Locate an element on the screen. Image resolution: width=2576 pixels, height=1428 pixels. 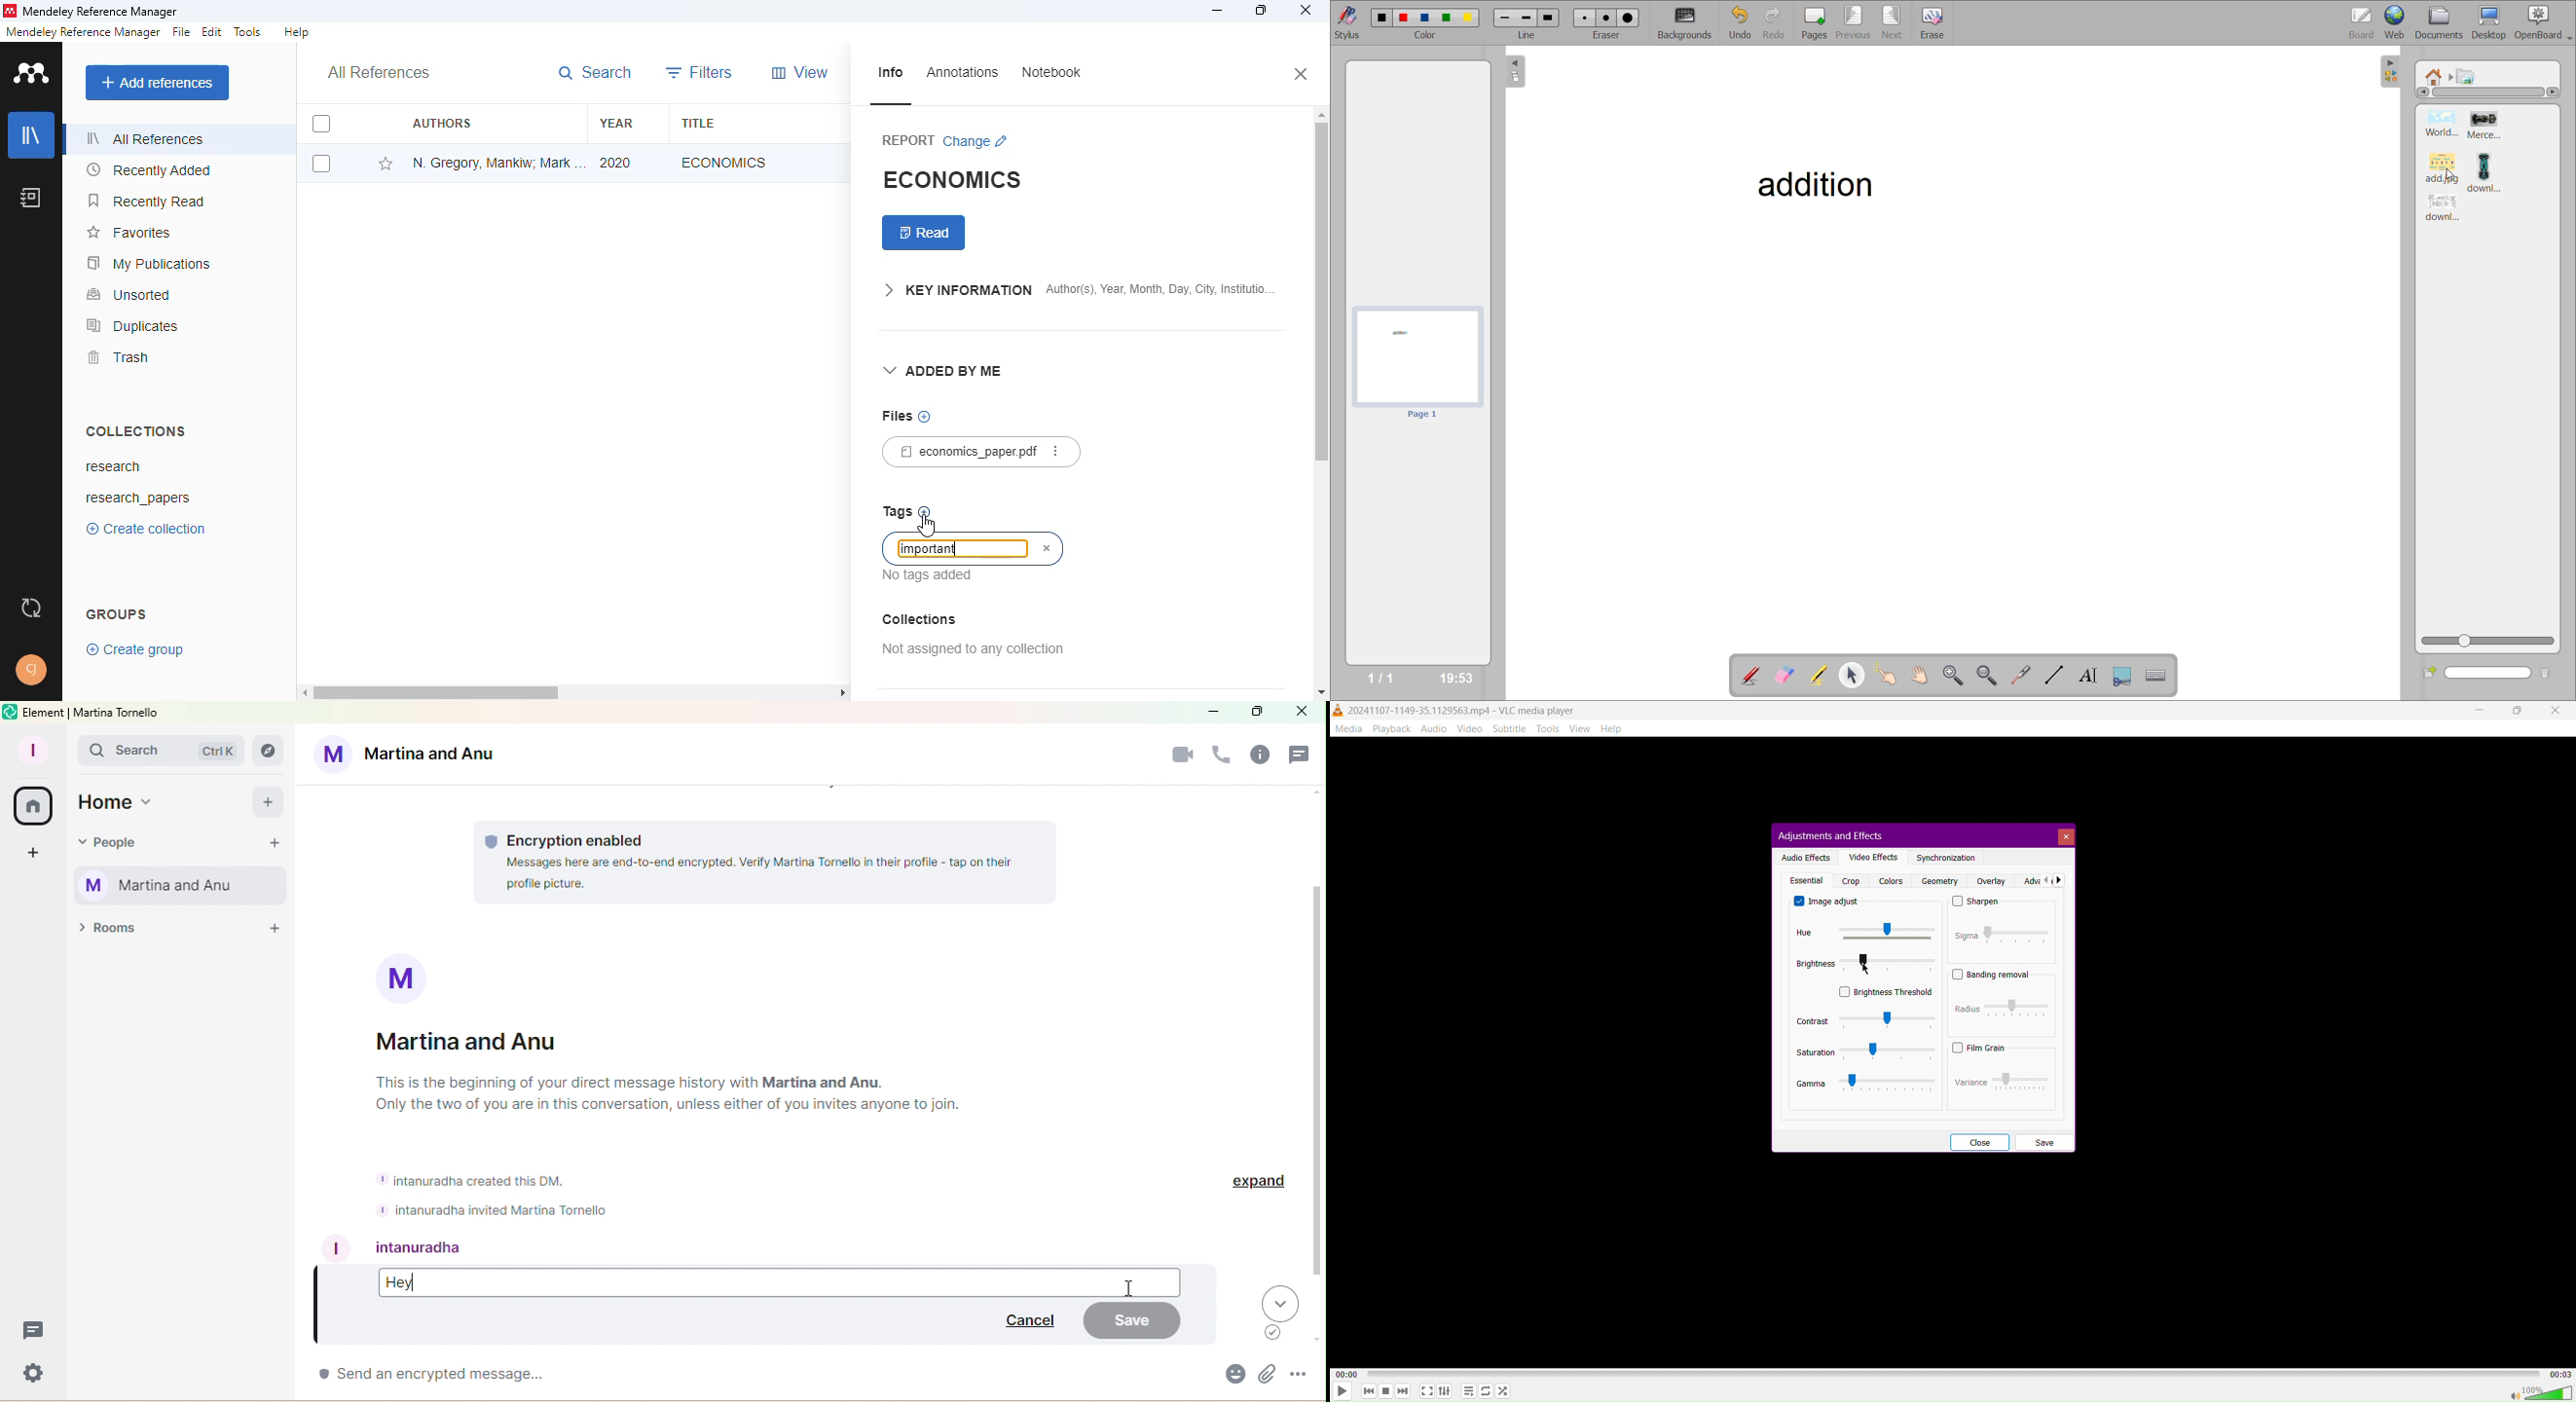
View is located at coordinates (1584, 728).